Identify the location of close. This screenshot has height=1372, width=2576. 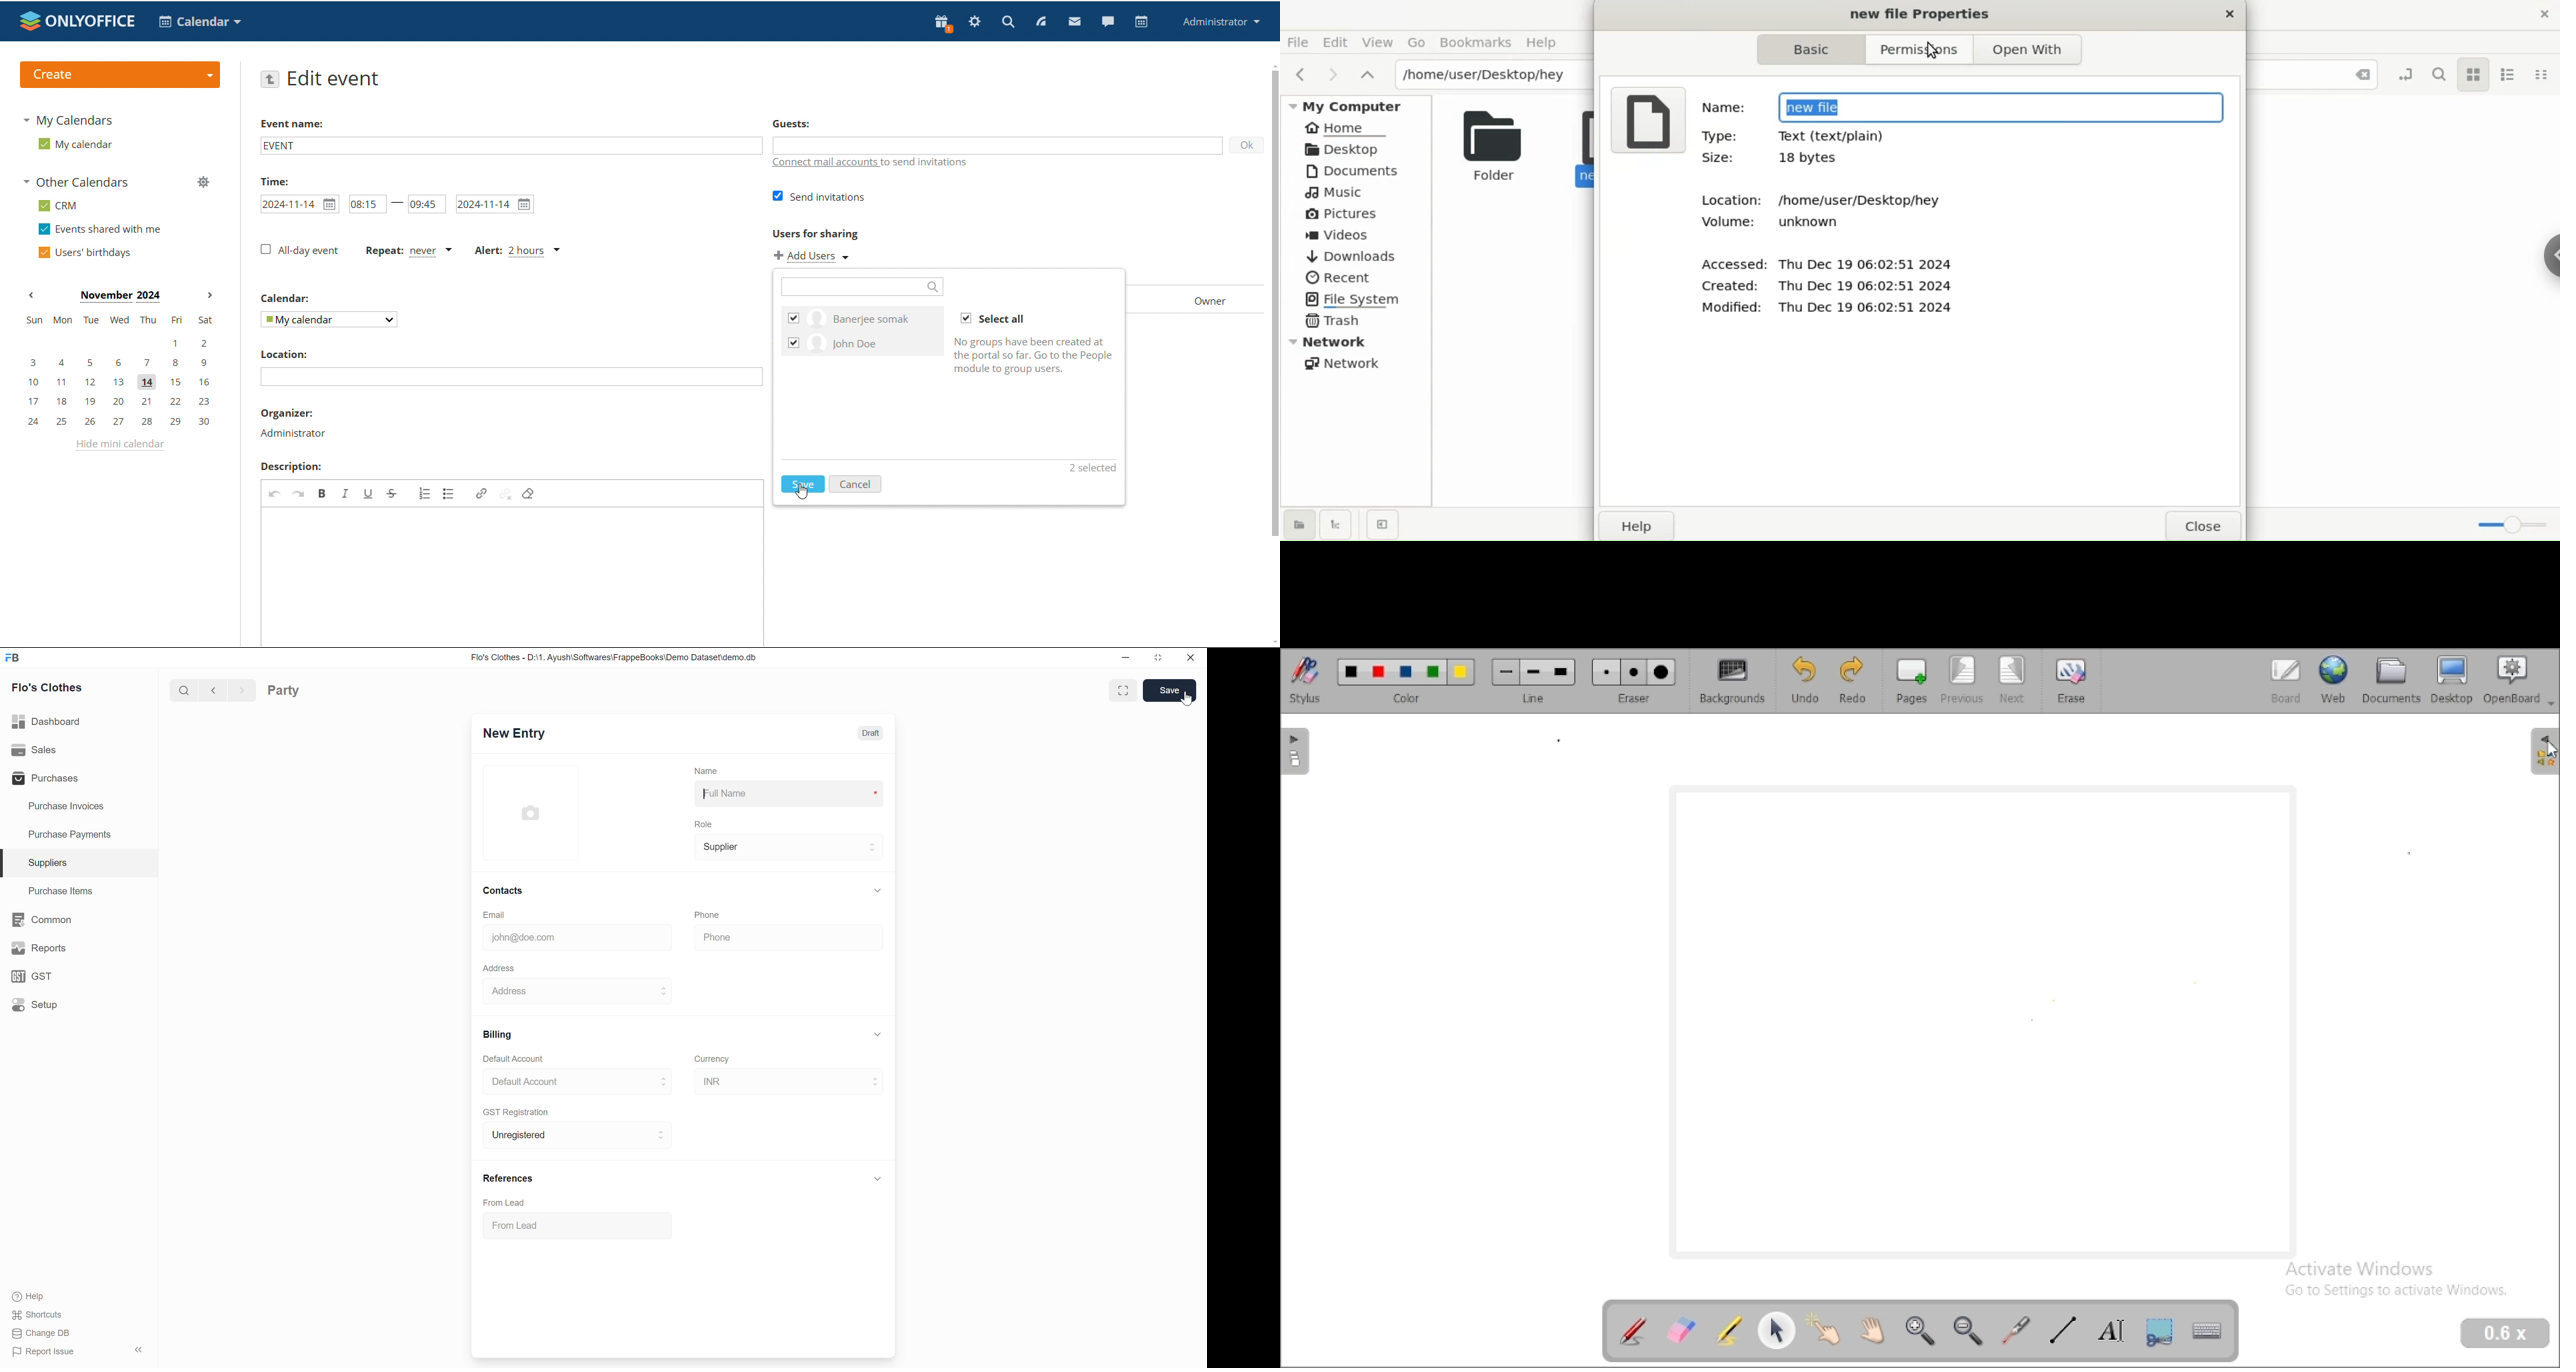
(2545, 18).